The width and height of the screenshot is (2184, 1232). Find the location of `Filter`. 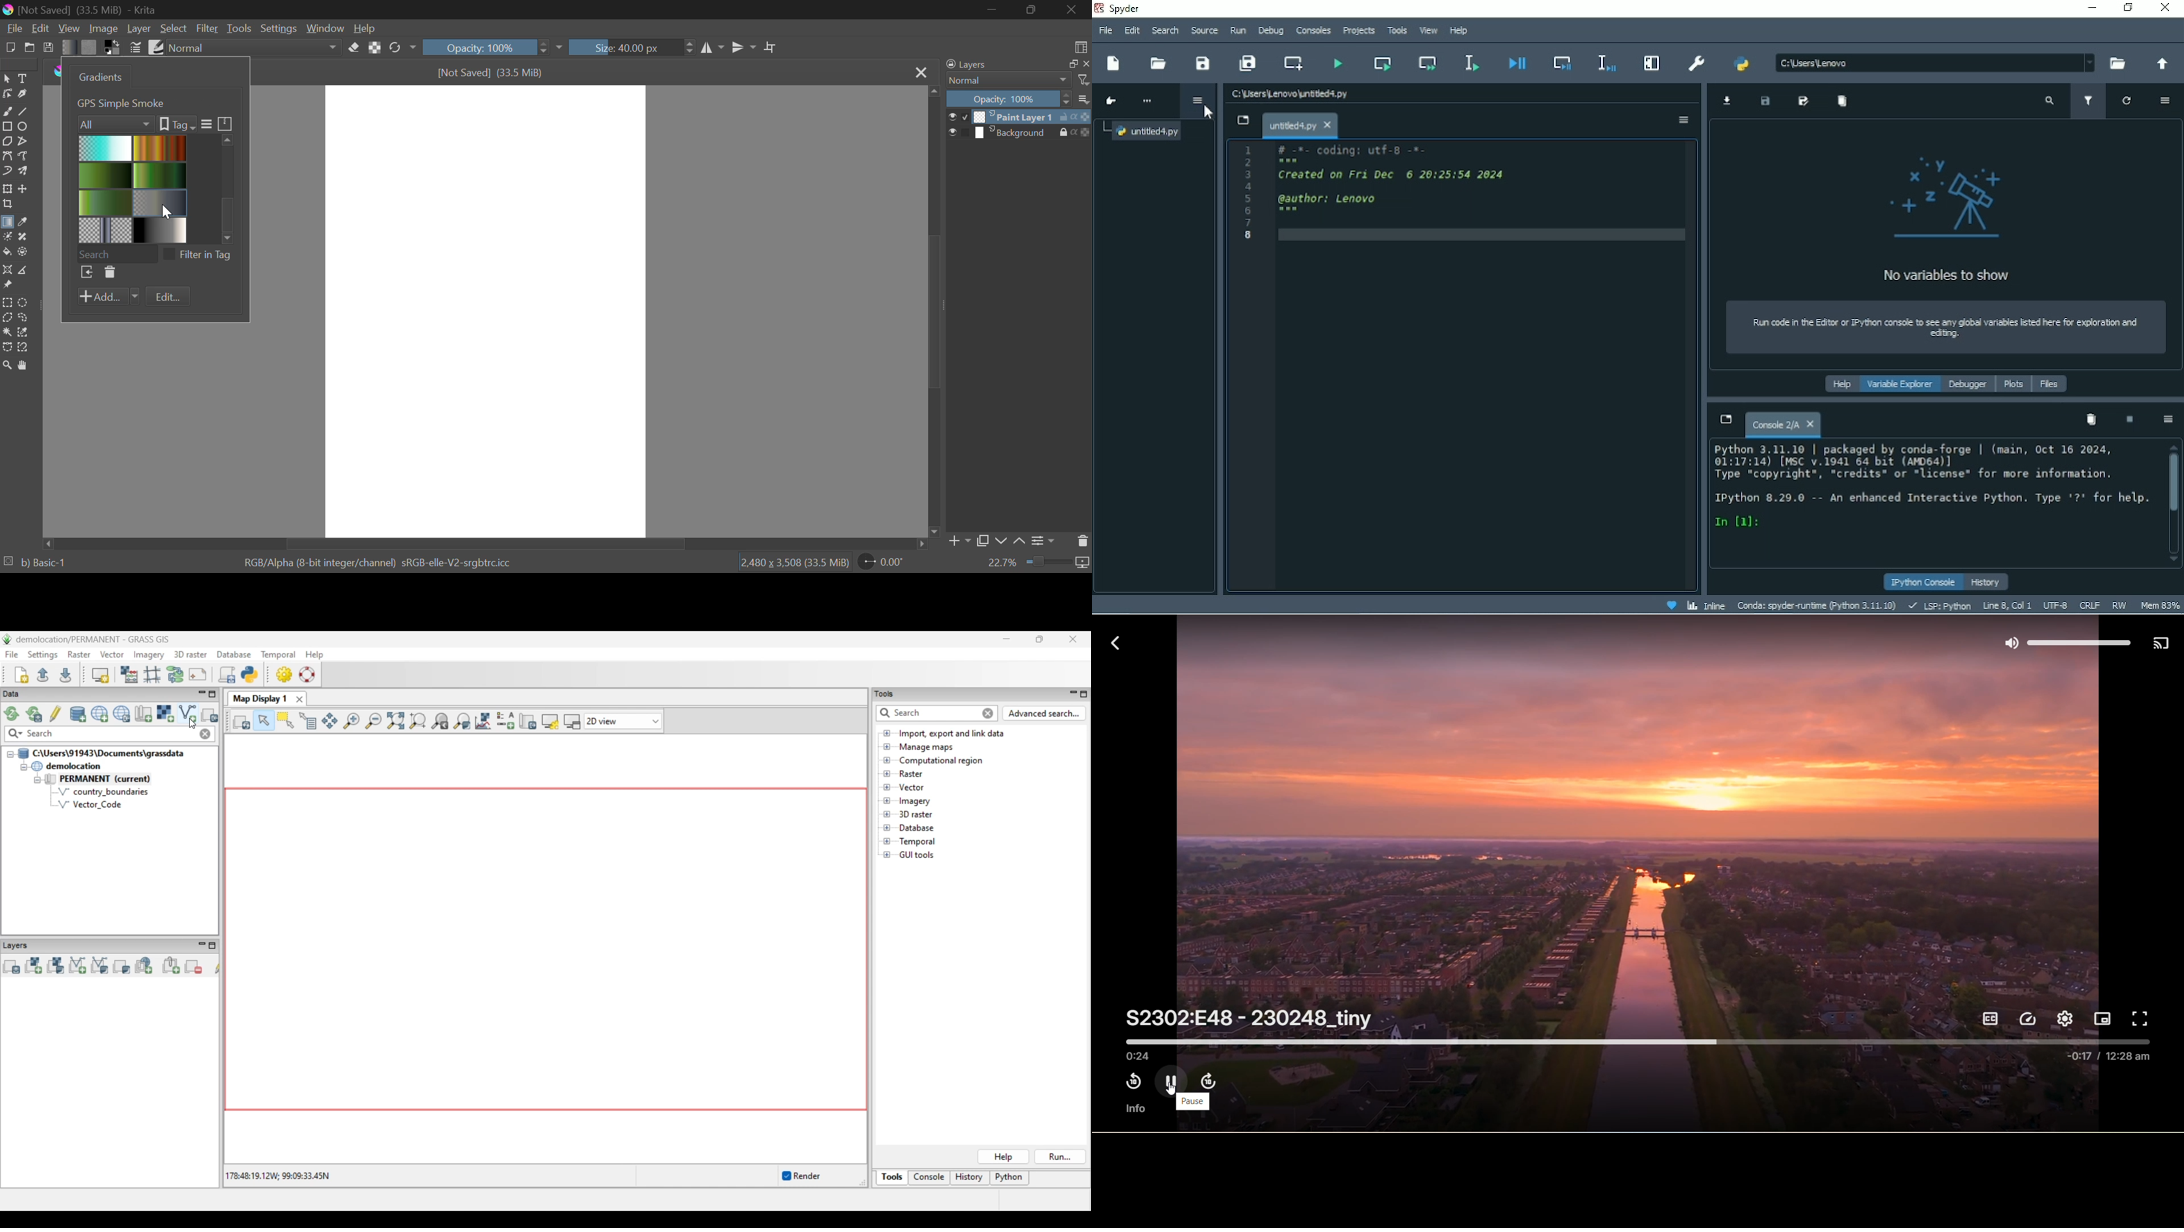

Filter is located at coordinates (208, 28).